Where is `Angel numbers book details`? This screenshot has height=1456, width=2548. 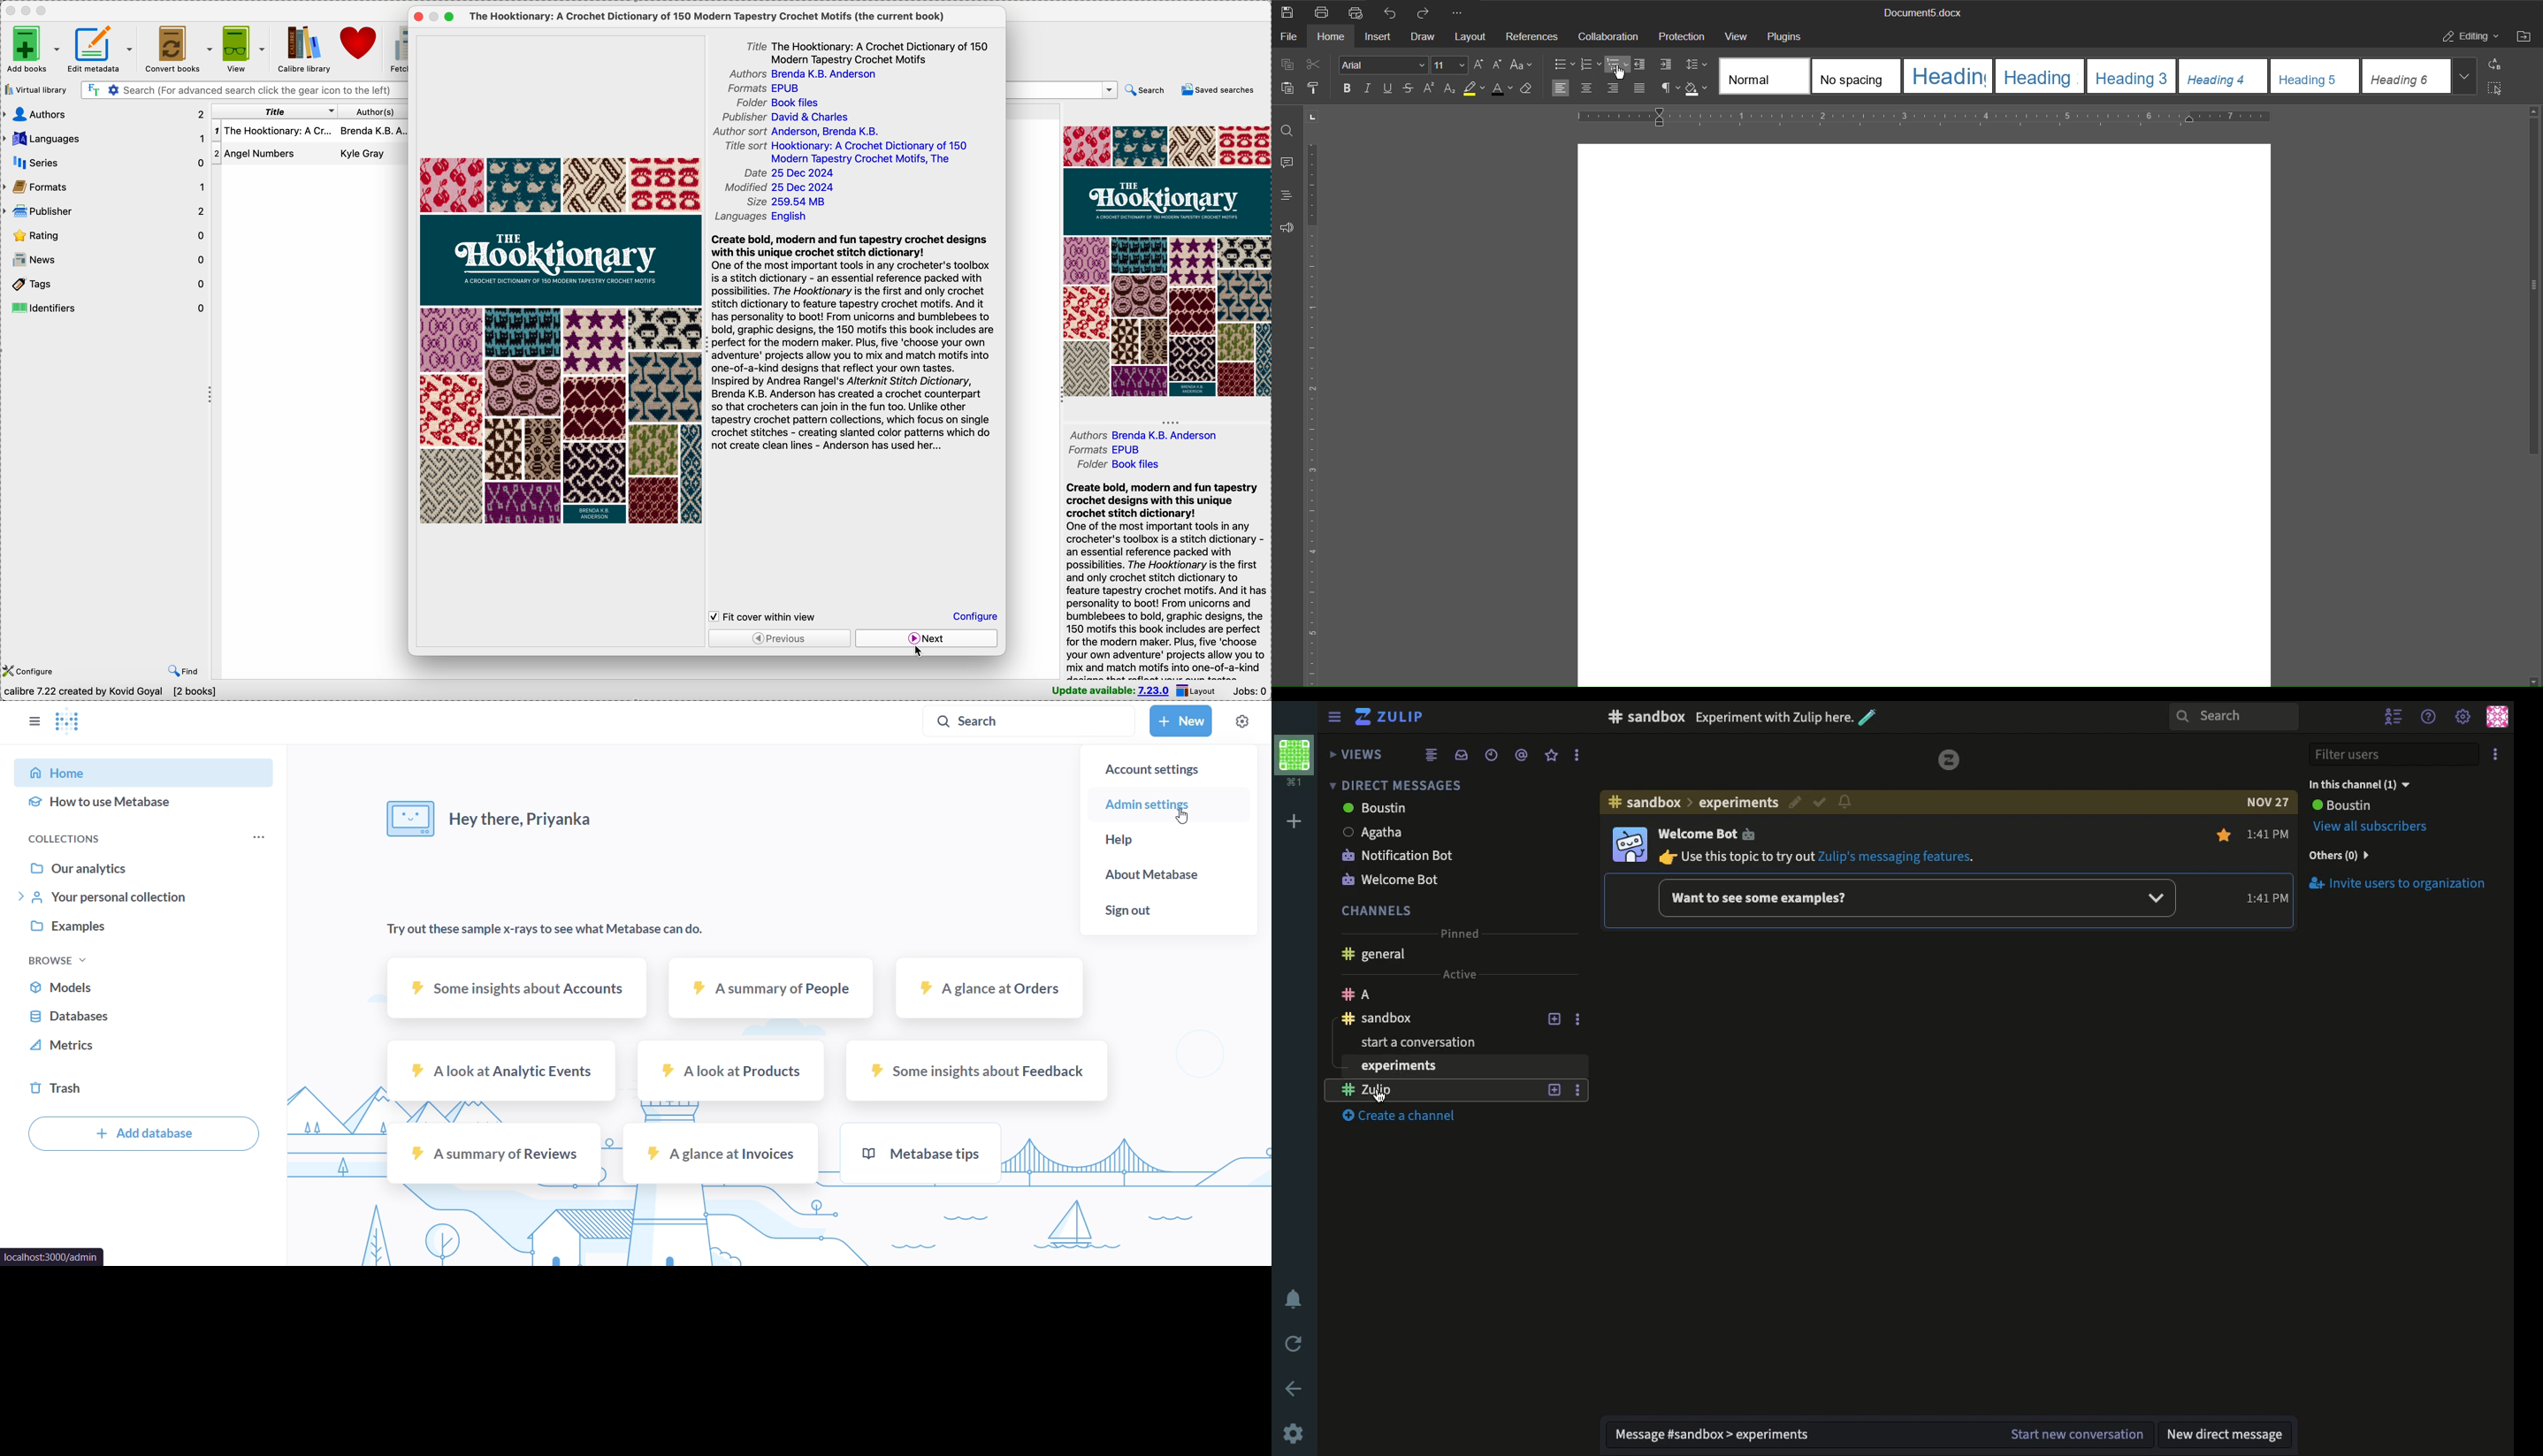
Angel numbers book details is located at coordinates (310, 154).